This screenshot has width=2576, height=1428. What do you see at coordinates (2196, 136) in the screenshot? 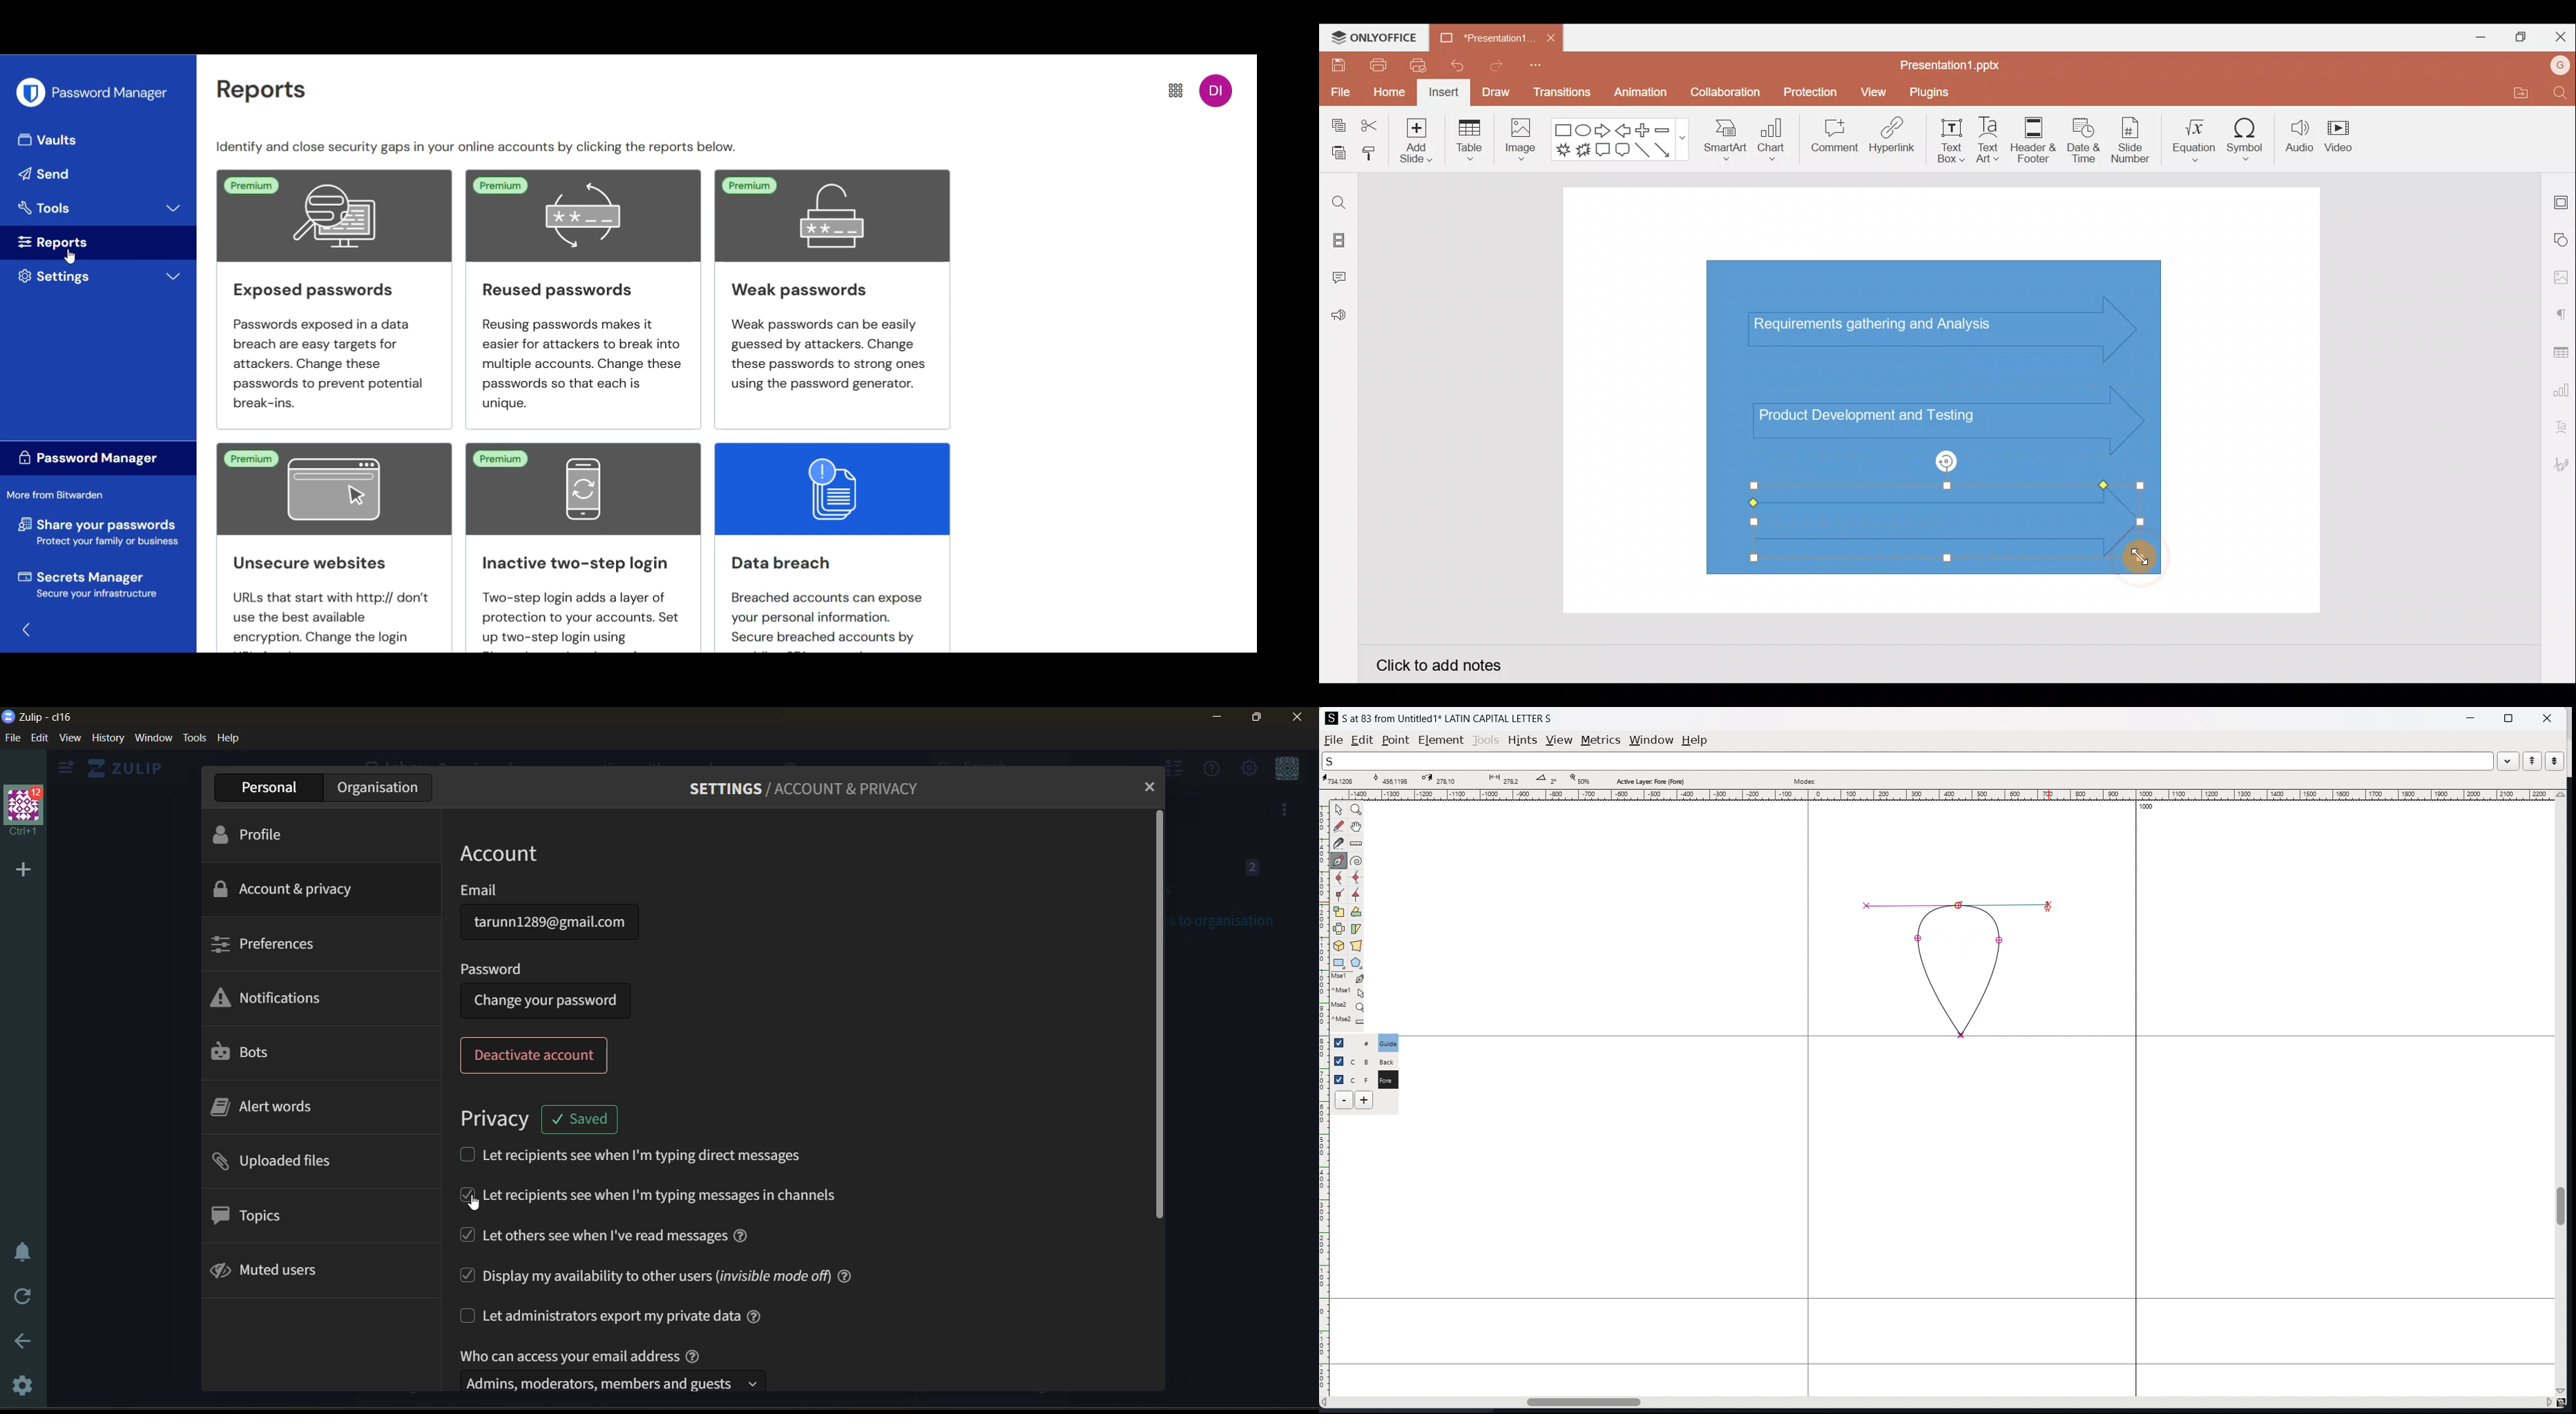
I see `Equation` at bounding box center [2196, 136].